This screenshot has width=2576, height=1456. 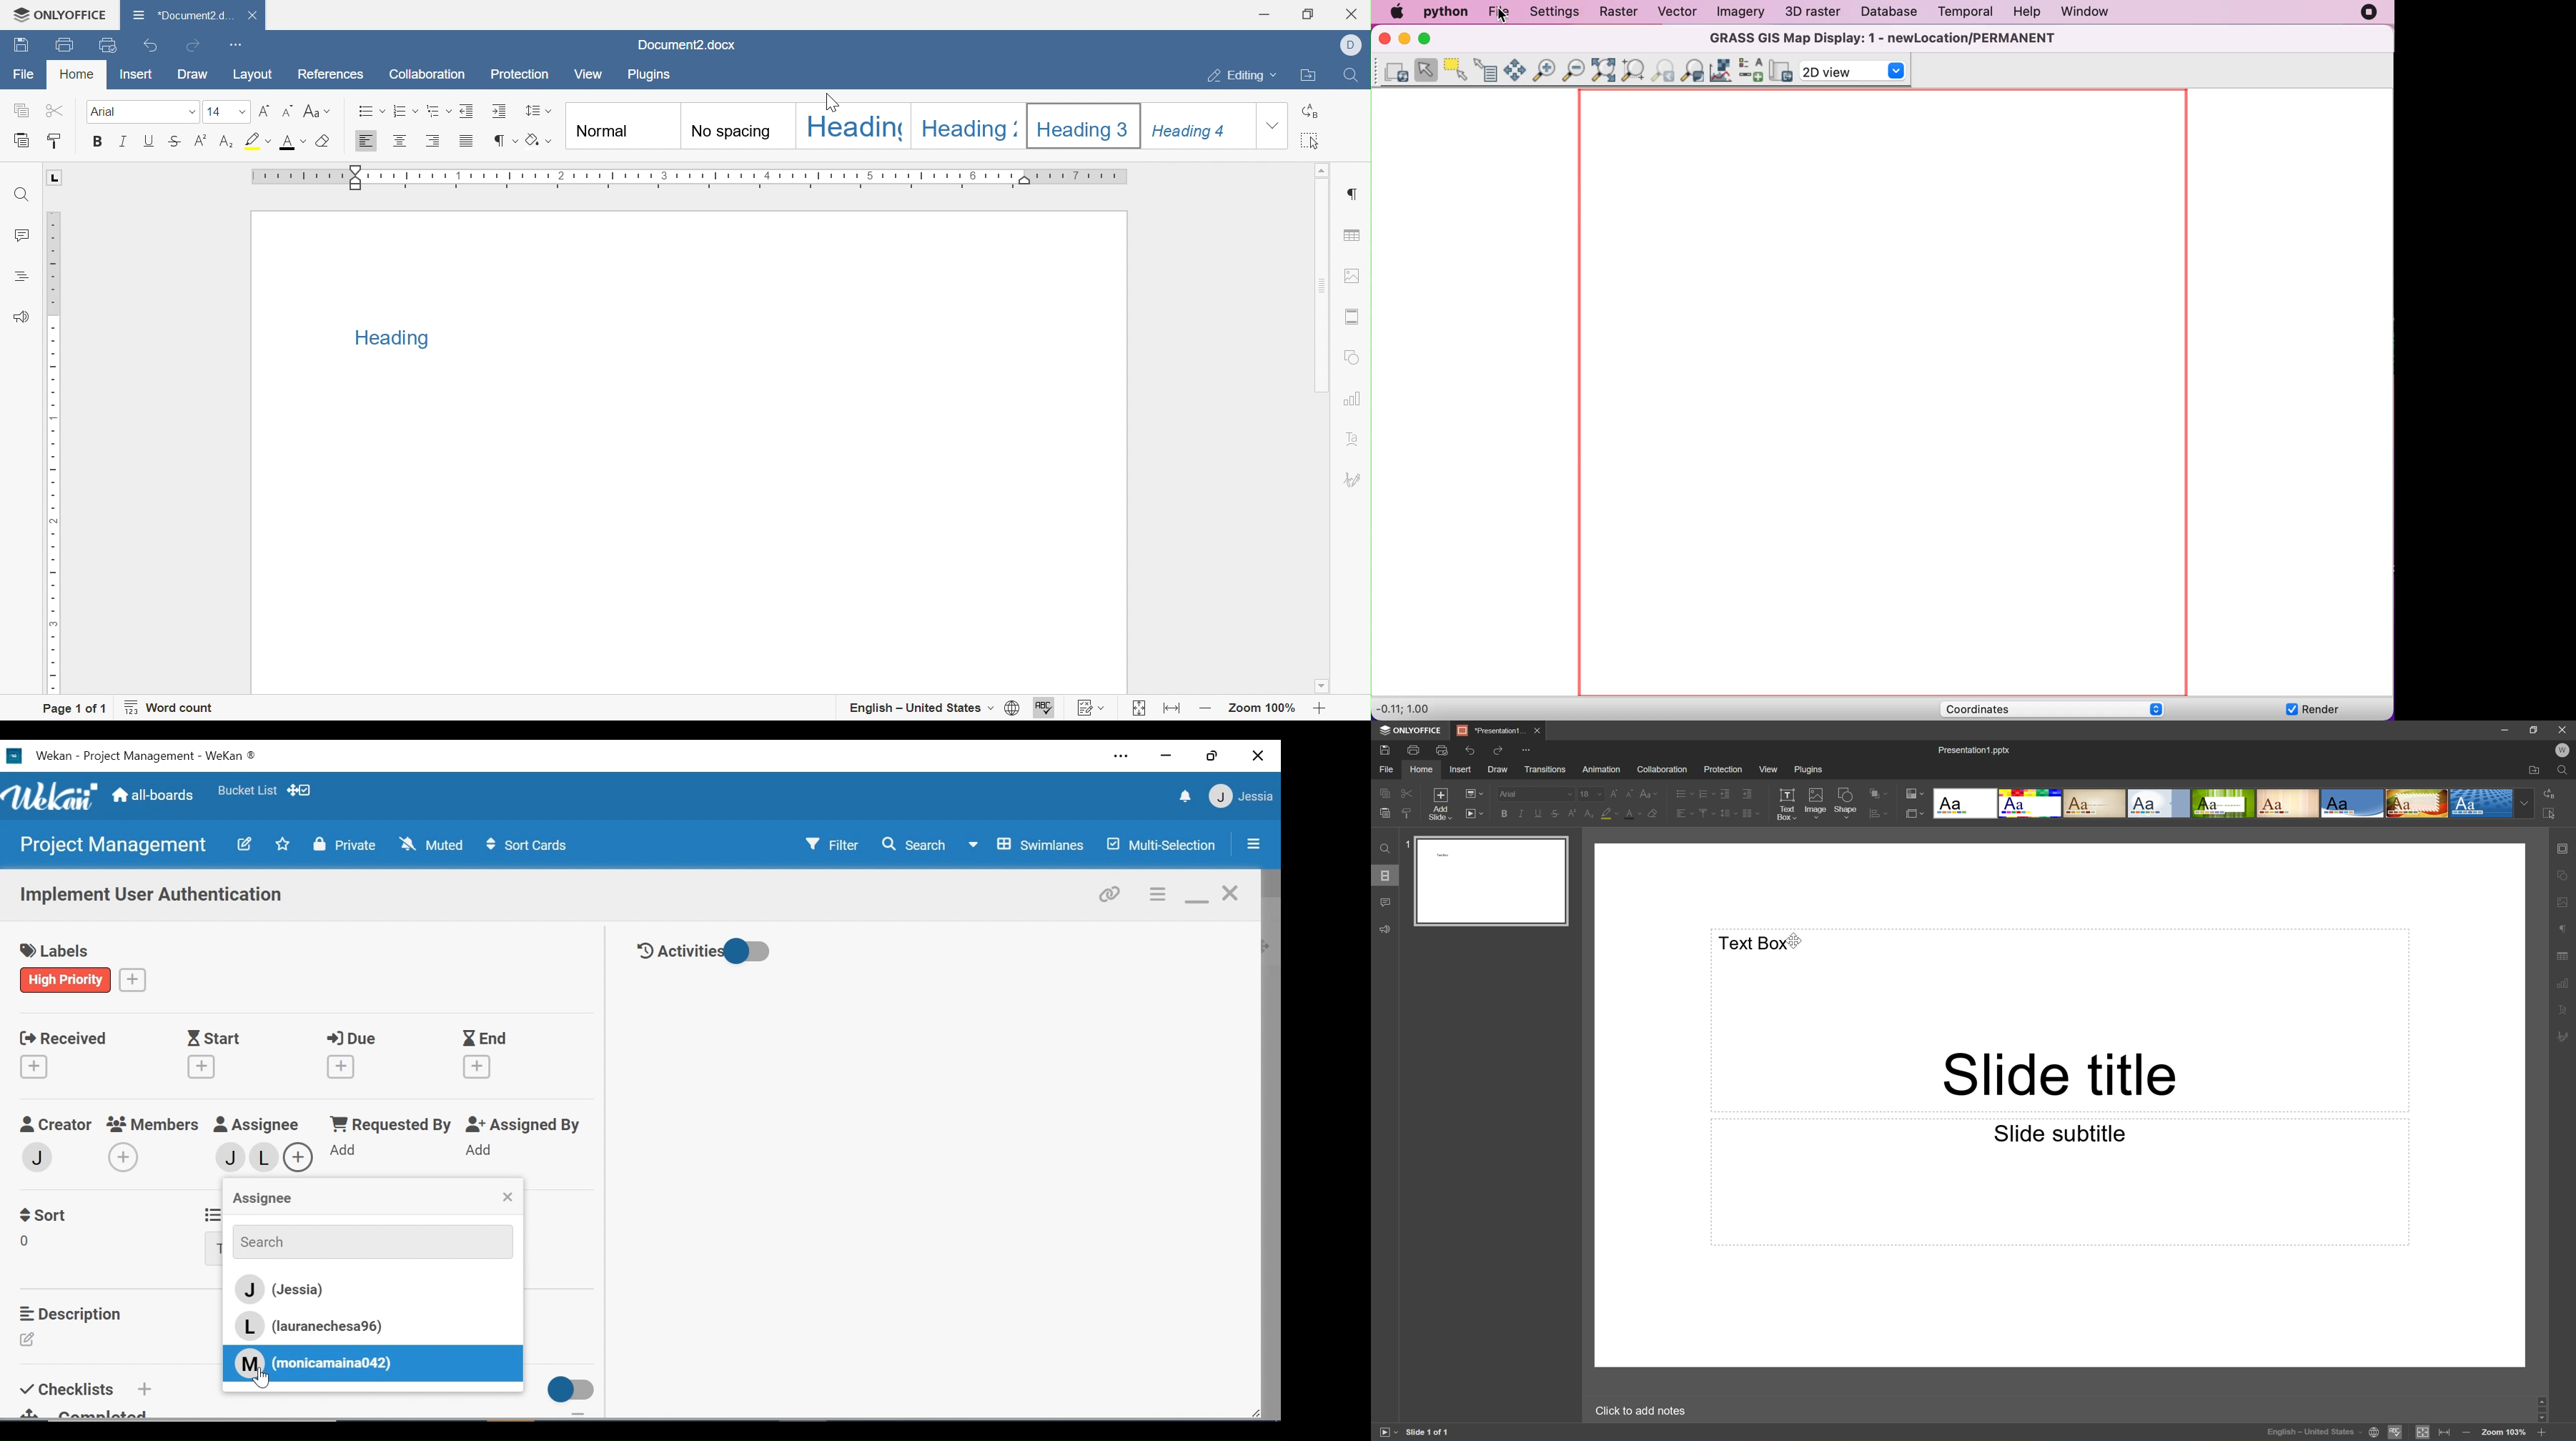 What do you see at coordinates (507, 1198) in the screenshot?
I see `Close` at bounding box center [507, 1198].